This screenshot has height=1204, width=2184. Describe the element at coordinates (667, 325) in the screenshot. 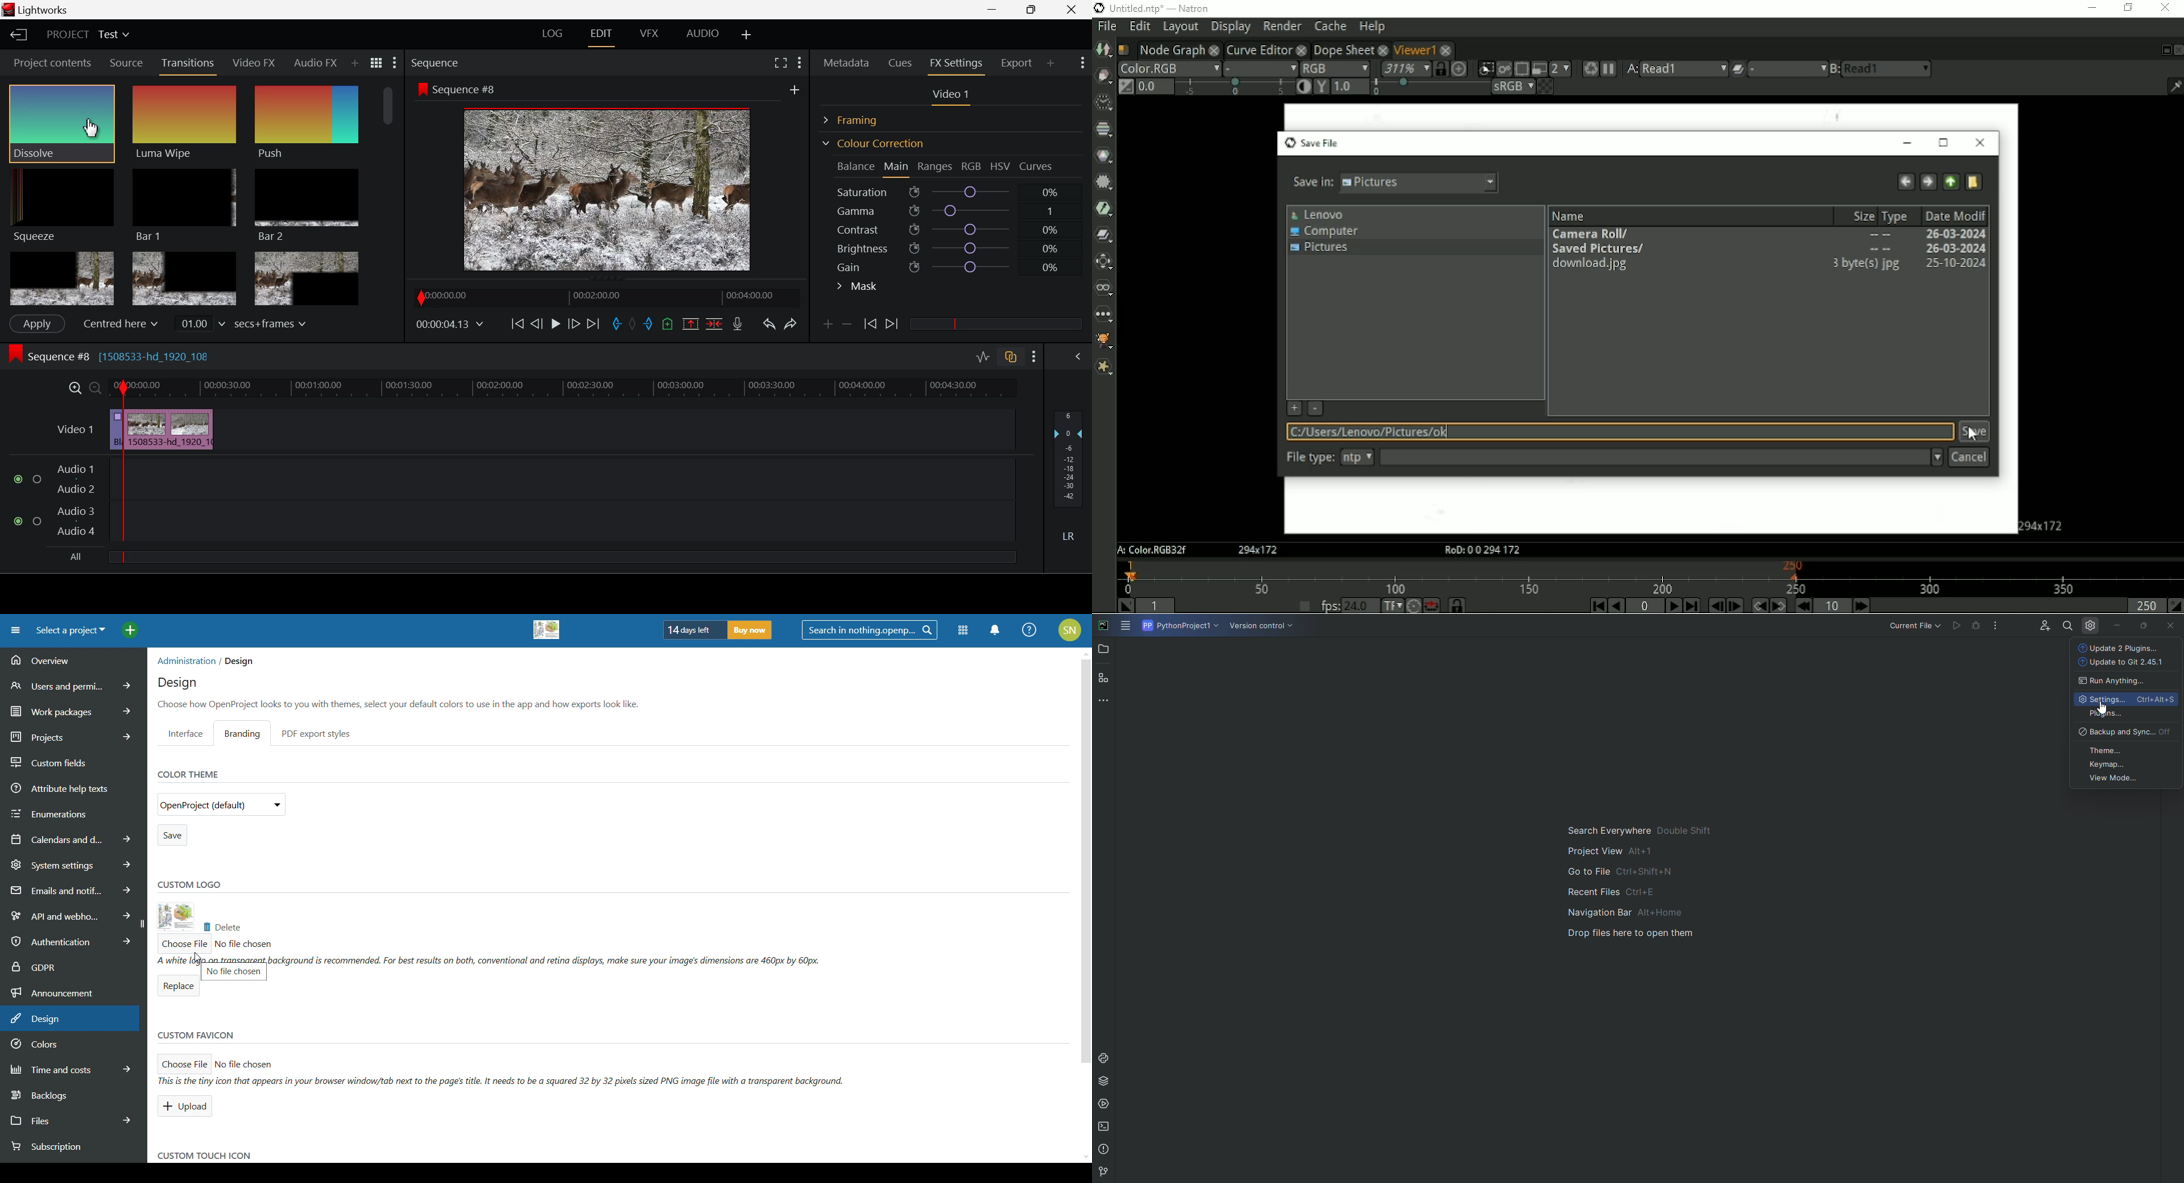

I see `Mark Cue` at that location.